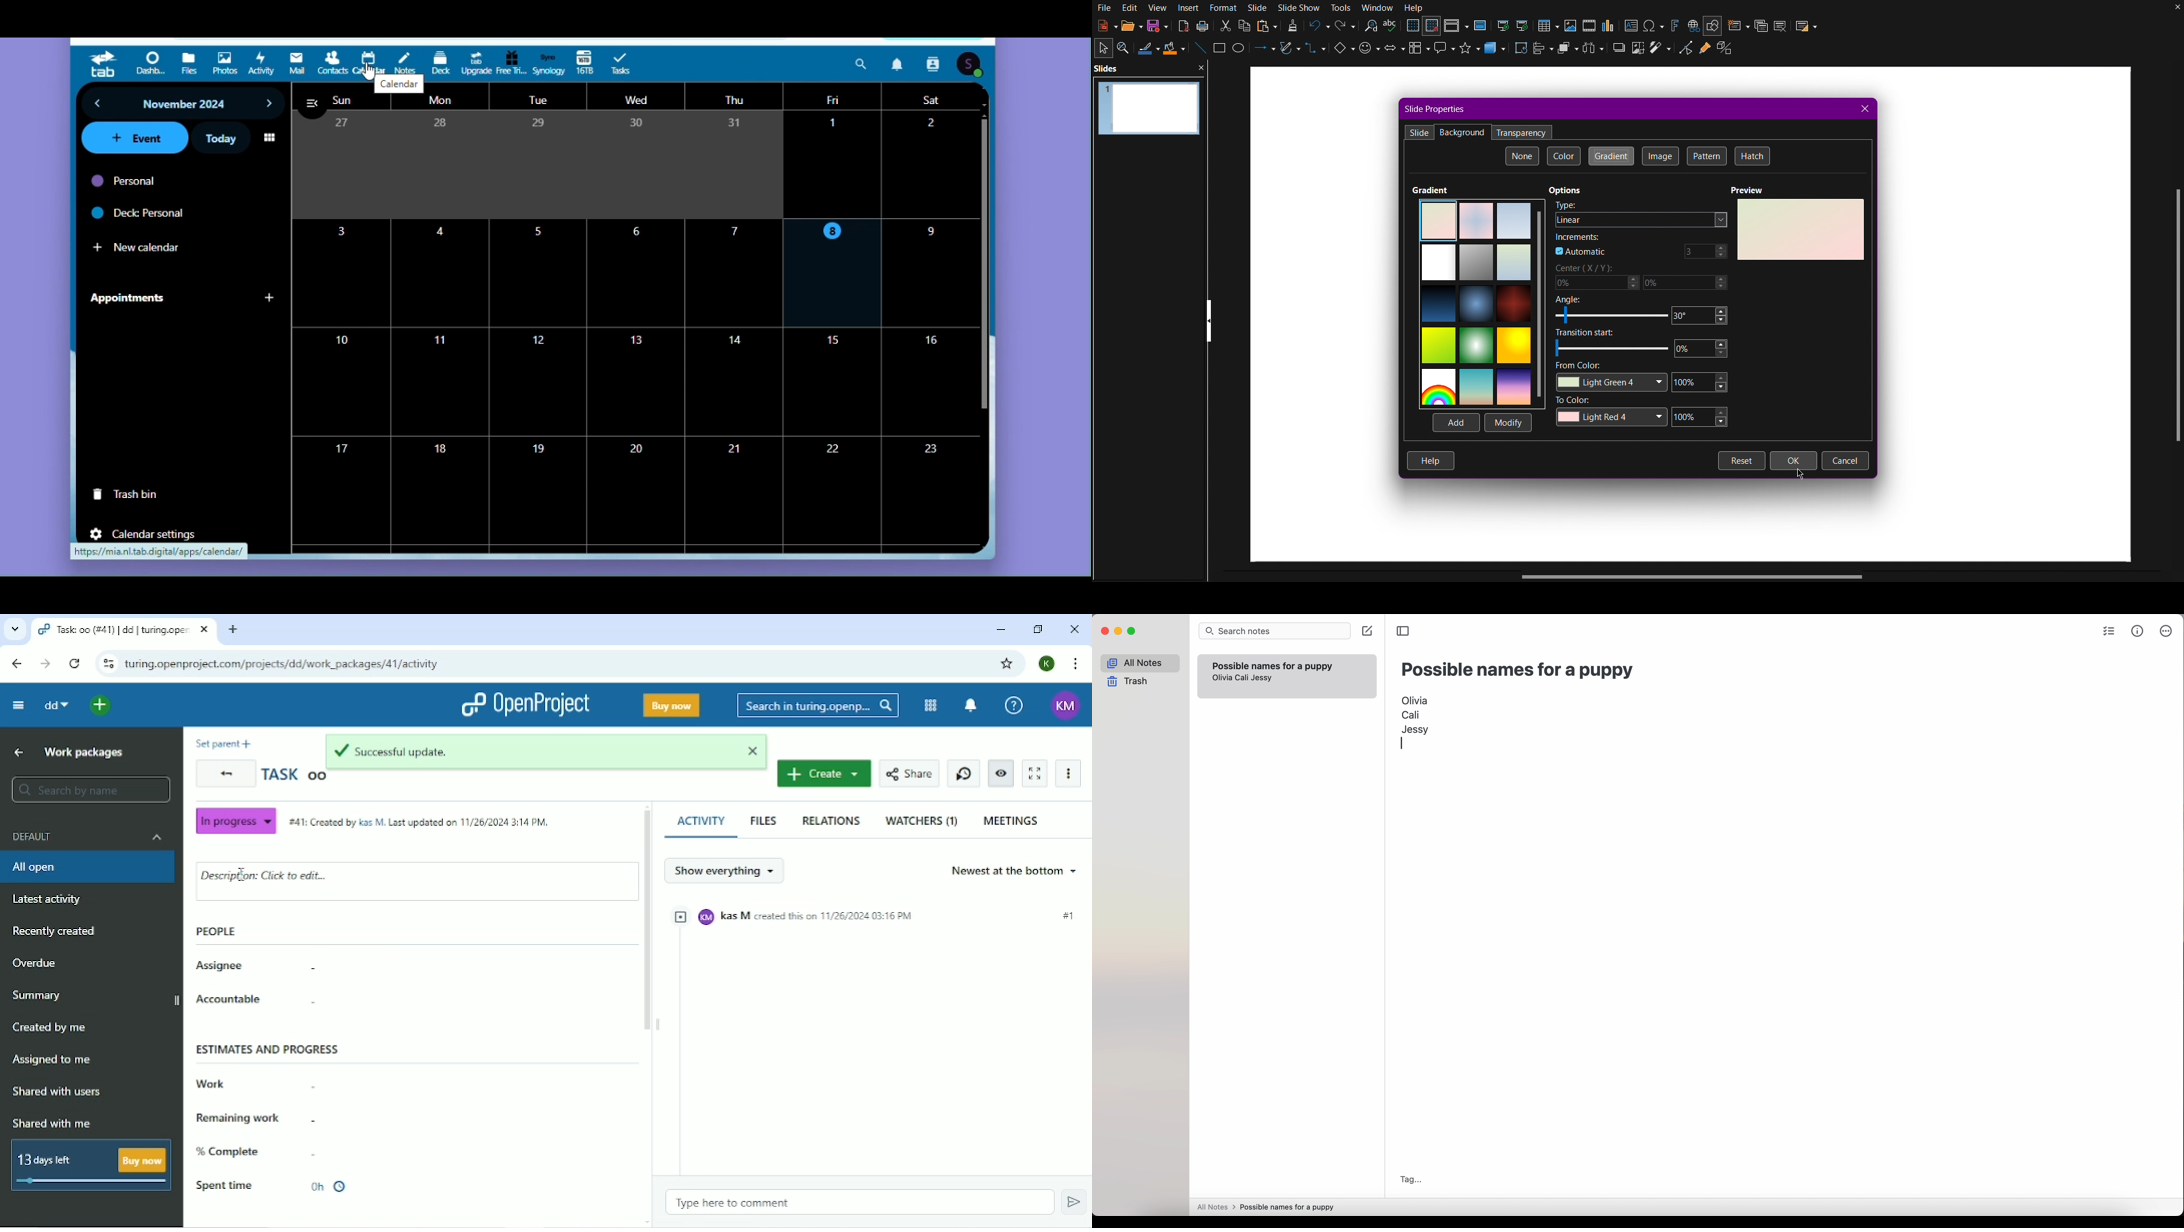 The height and width of the screenshot is (1232, 2184). I want to click on Newest at the bottom, so click(1016, 870).